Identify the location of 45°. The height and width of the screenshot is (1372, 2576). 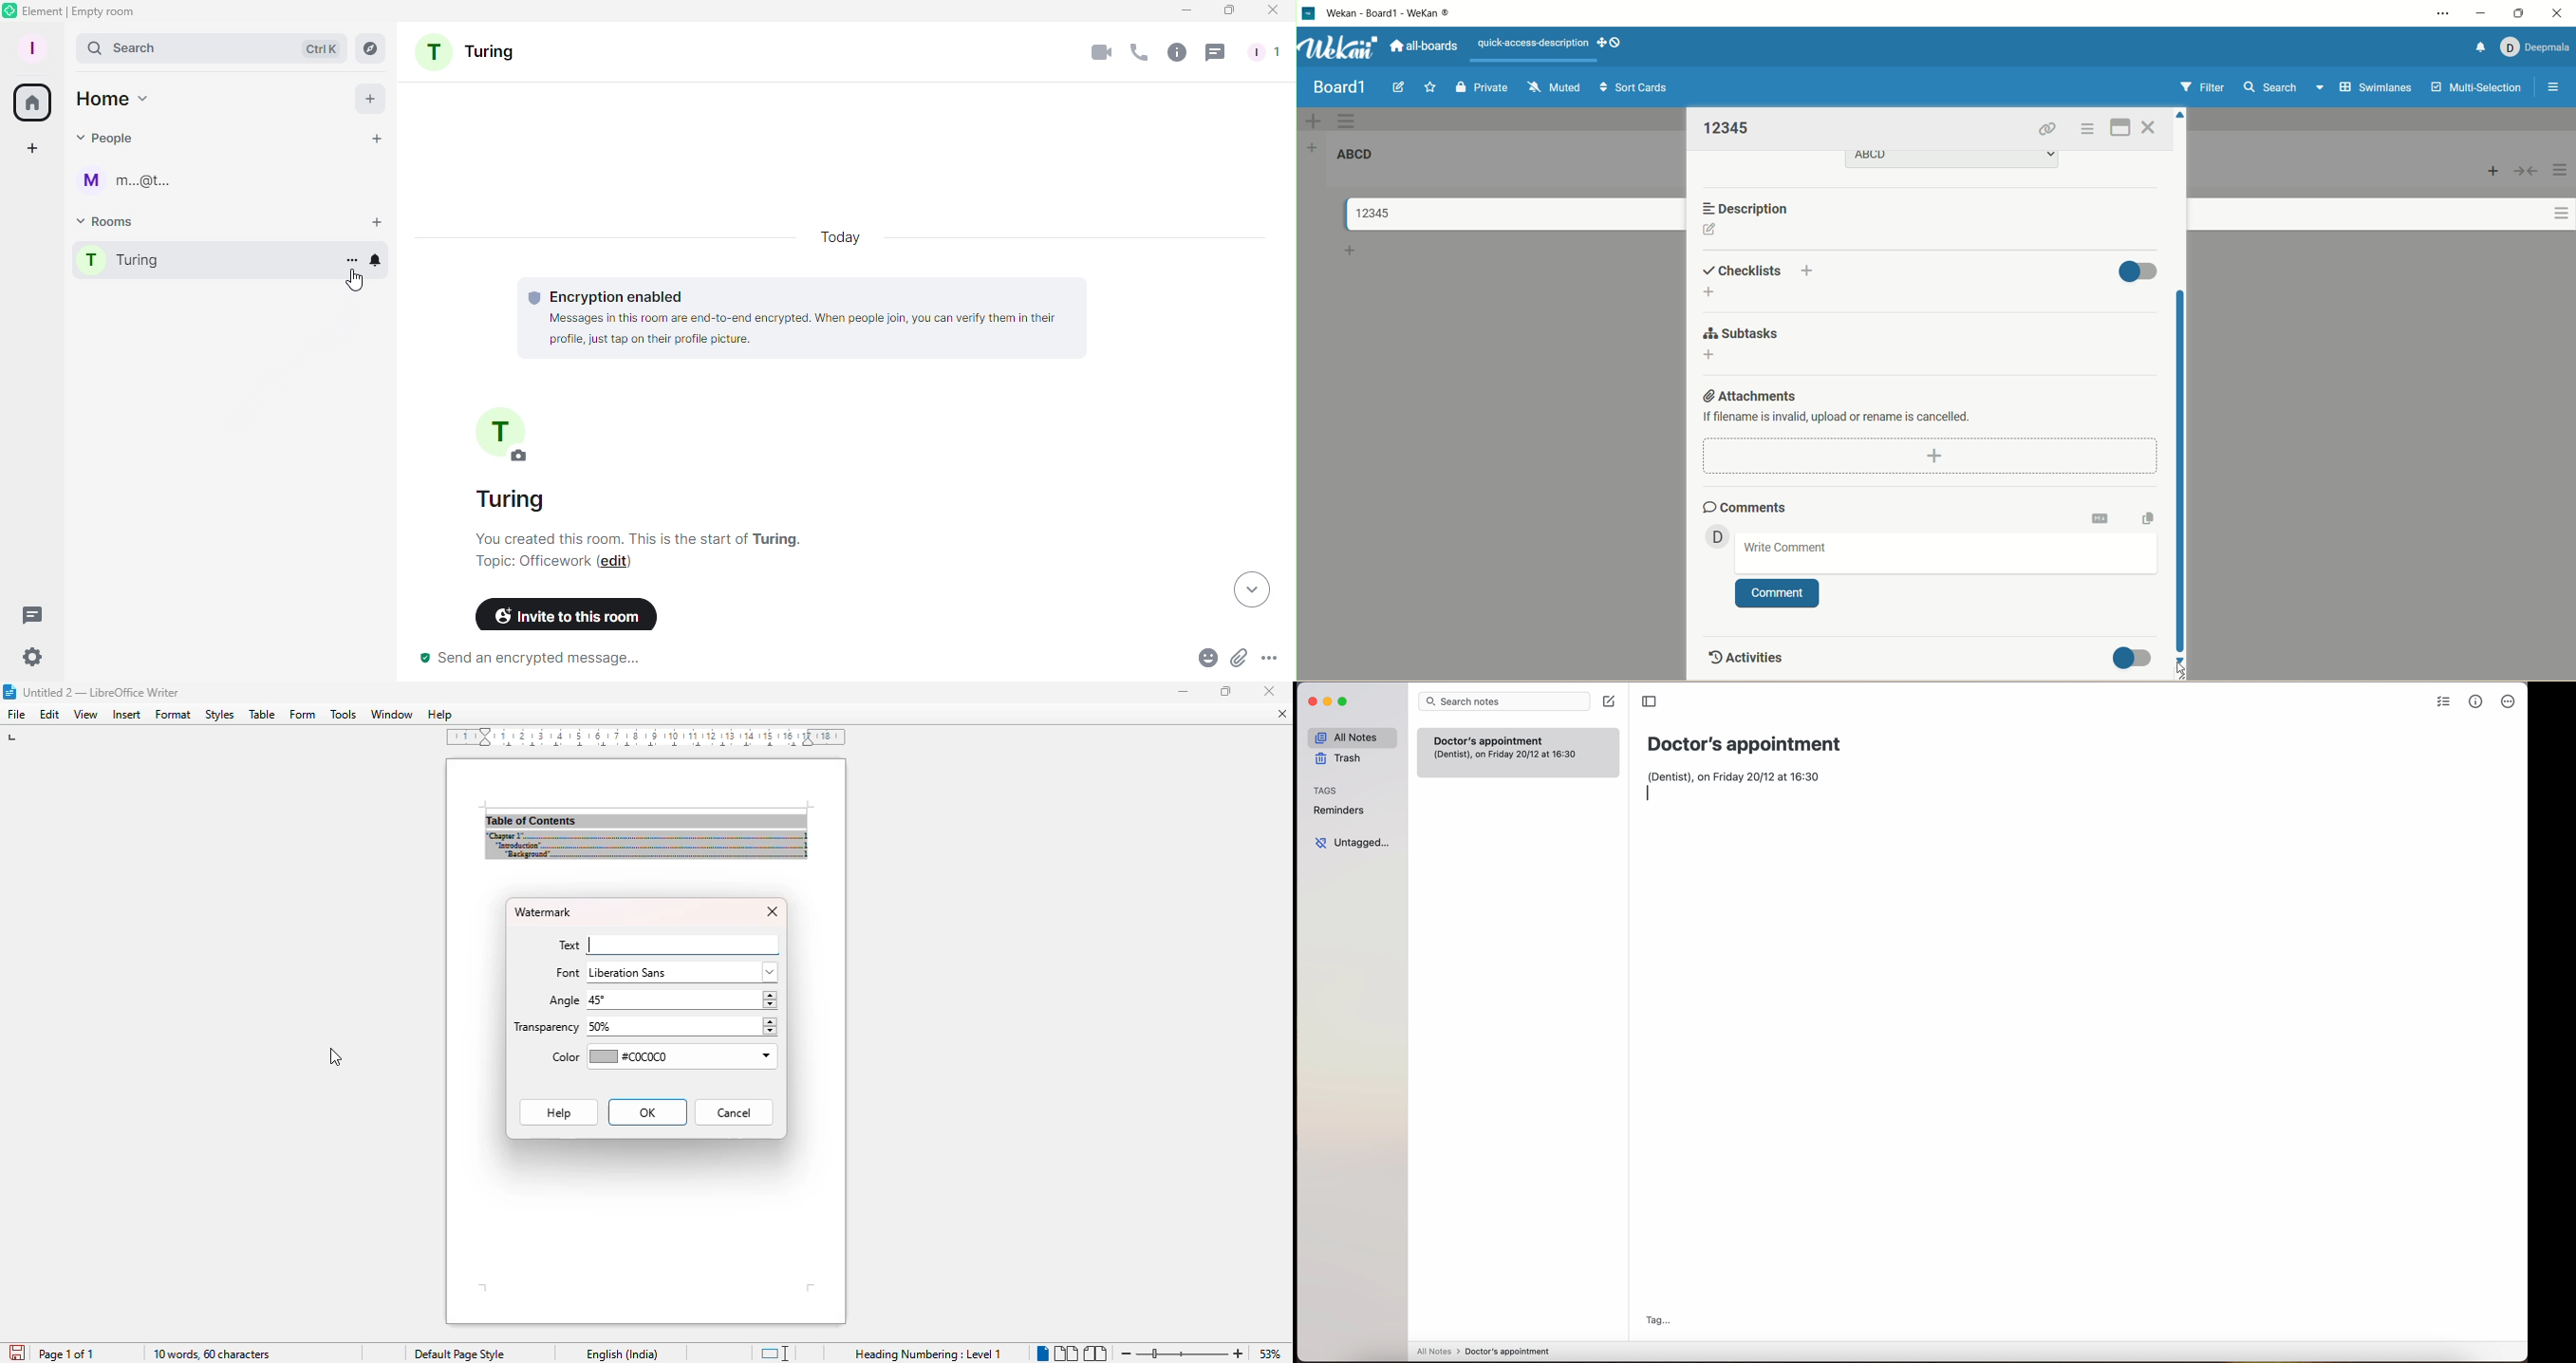
(681, 1000).